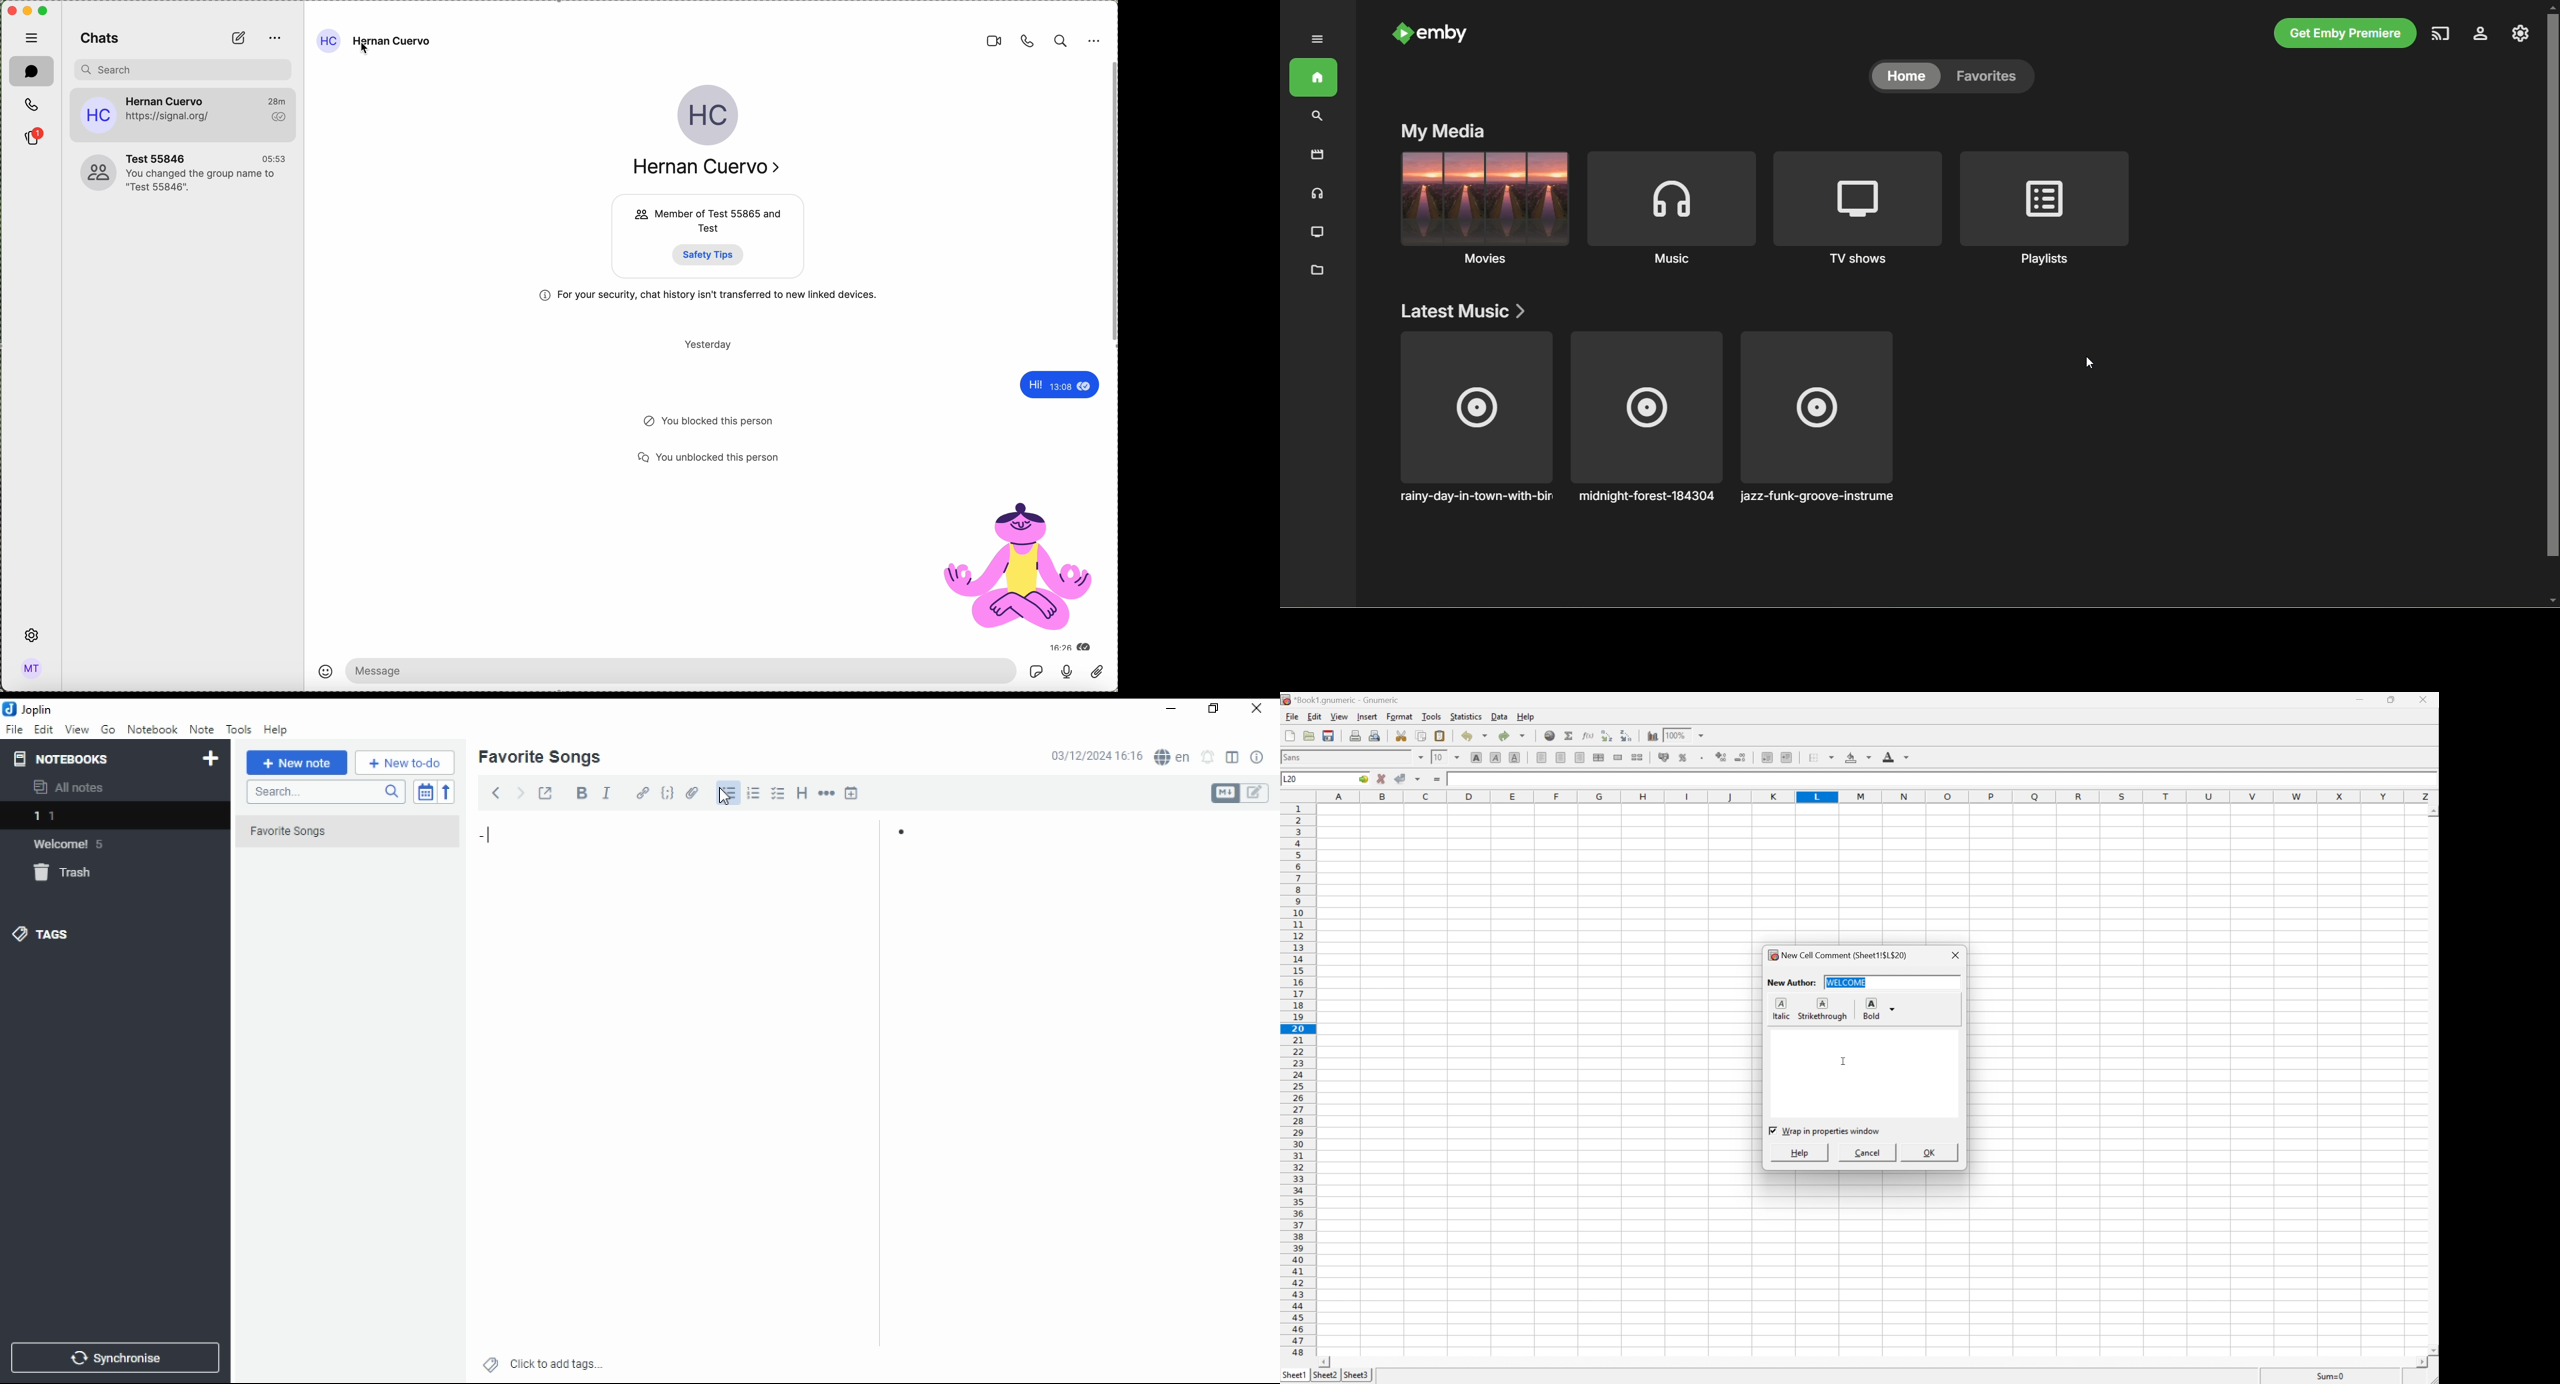 This screenshot has width=2576, height=1400. Describe the element at coordinates (1562, 758) in the screenshot. I see `Center Horizontally` at that location.